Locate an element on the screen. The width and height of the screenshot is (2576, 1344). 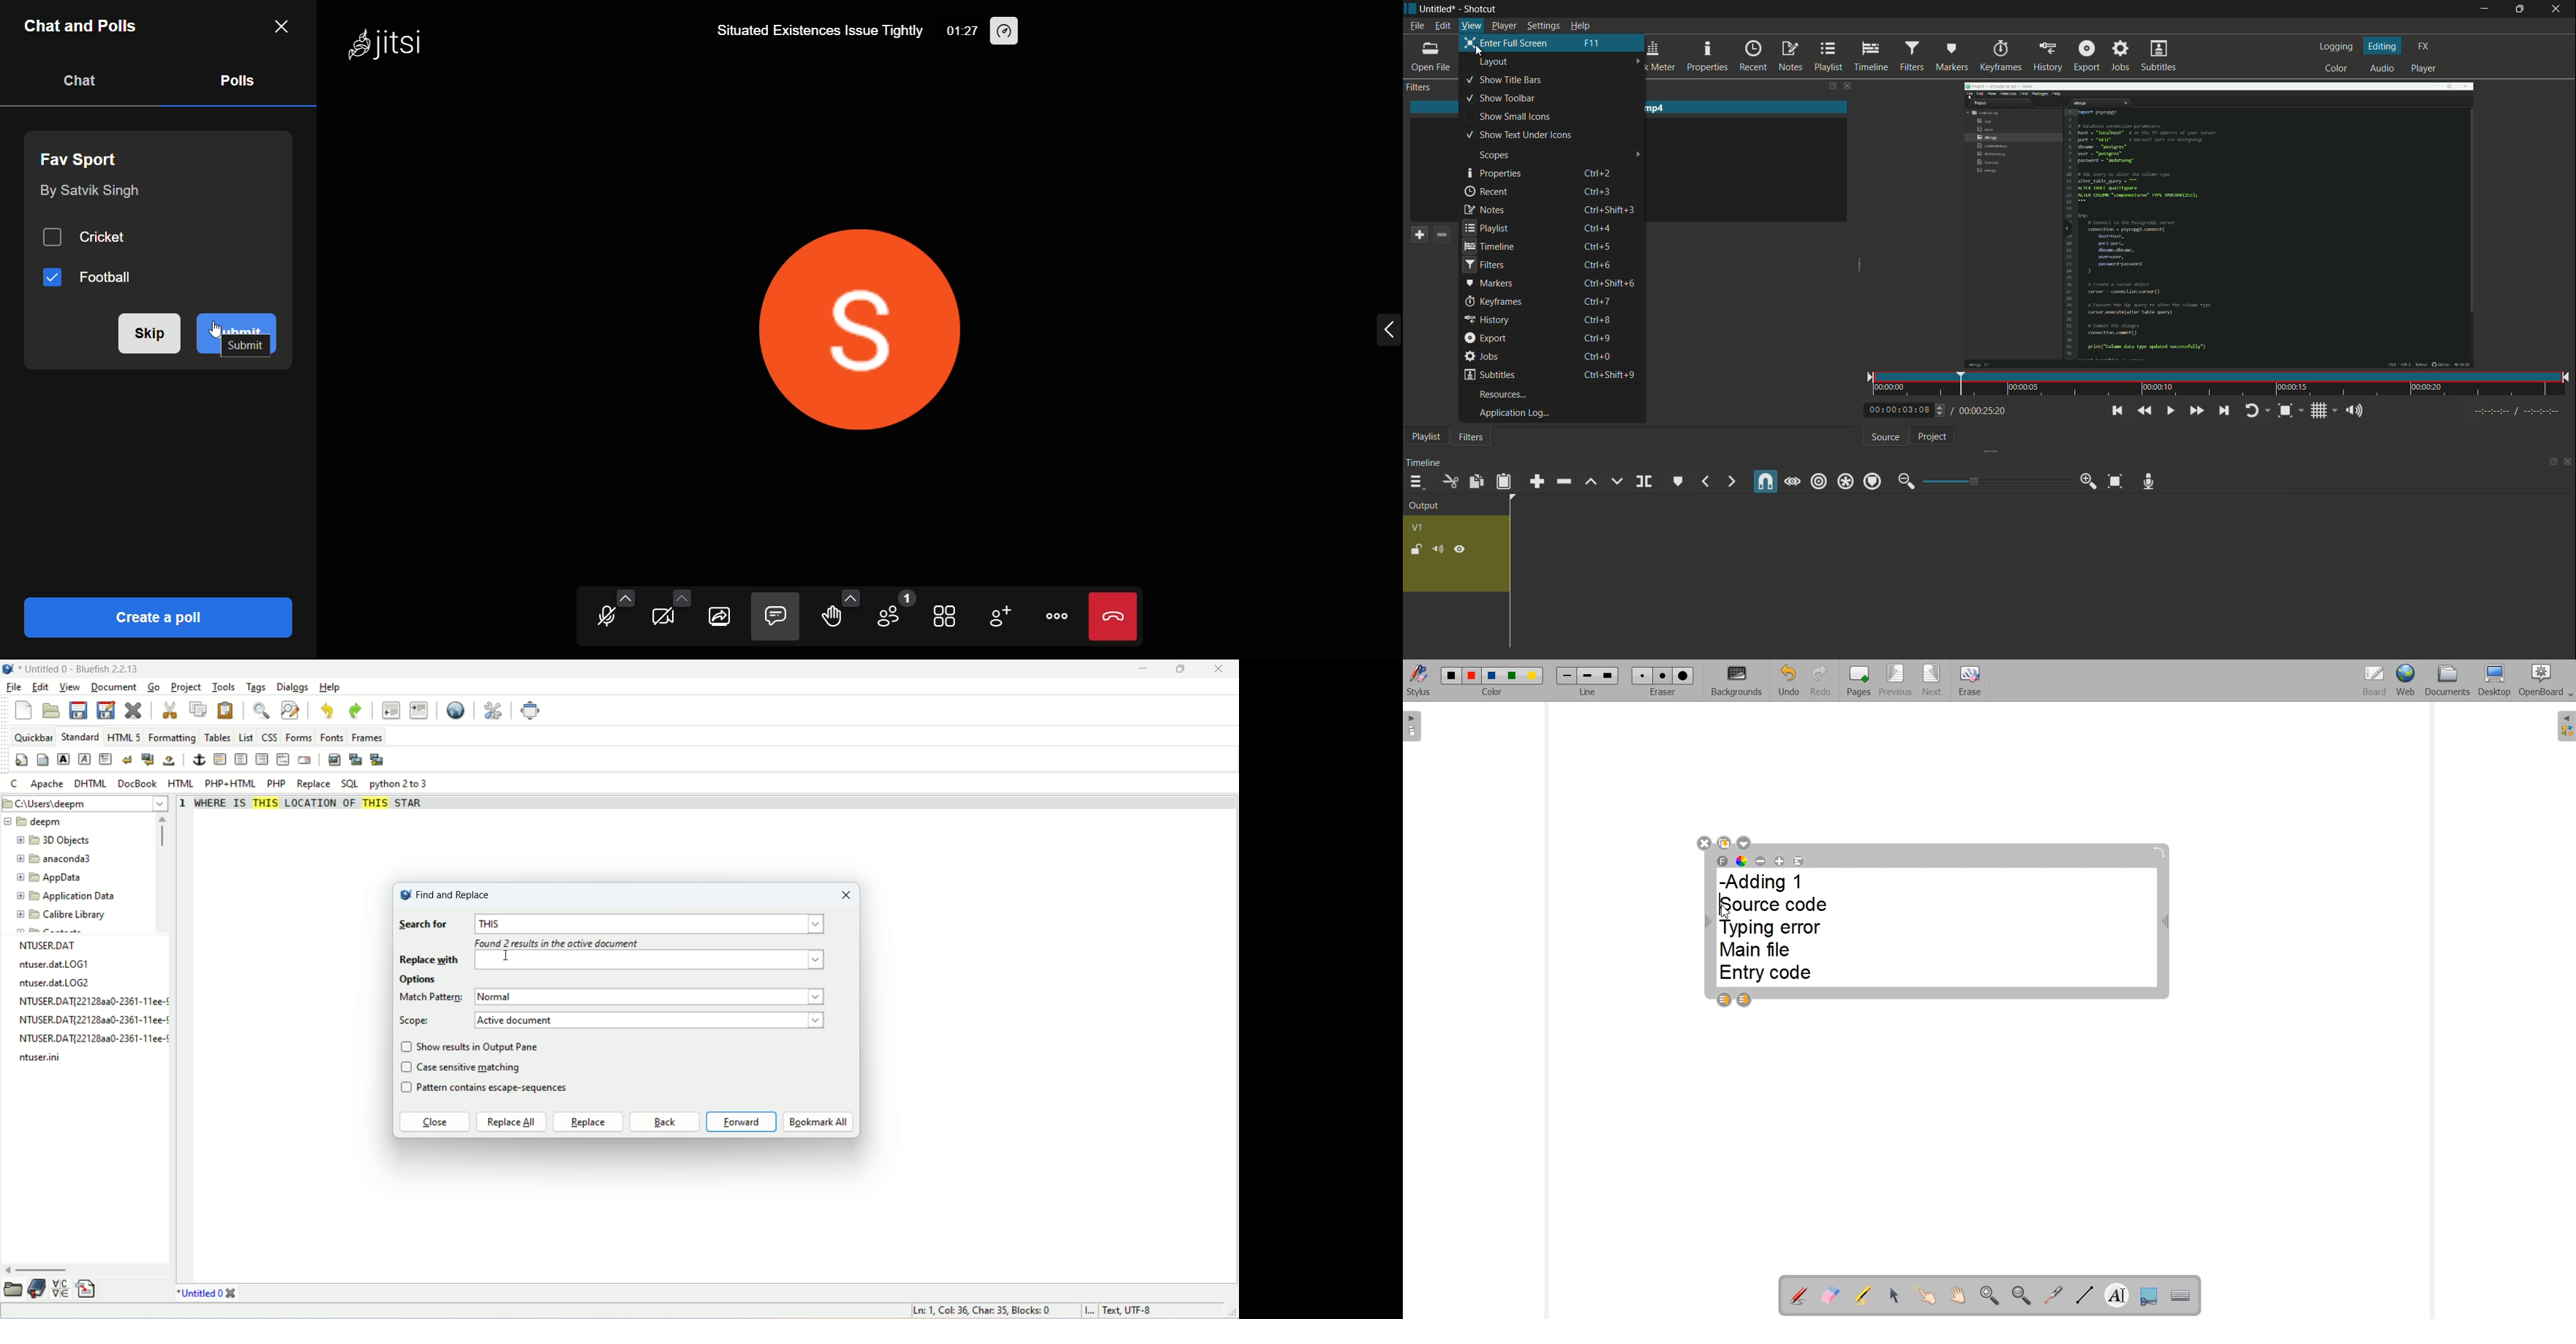
toggle player looping is located at coordinates (2254, 411).